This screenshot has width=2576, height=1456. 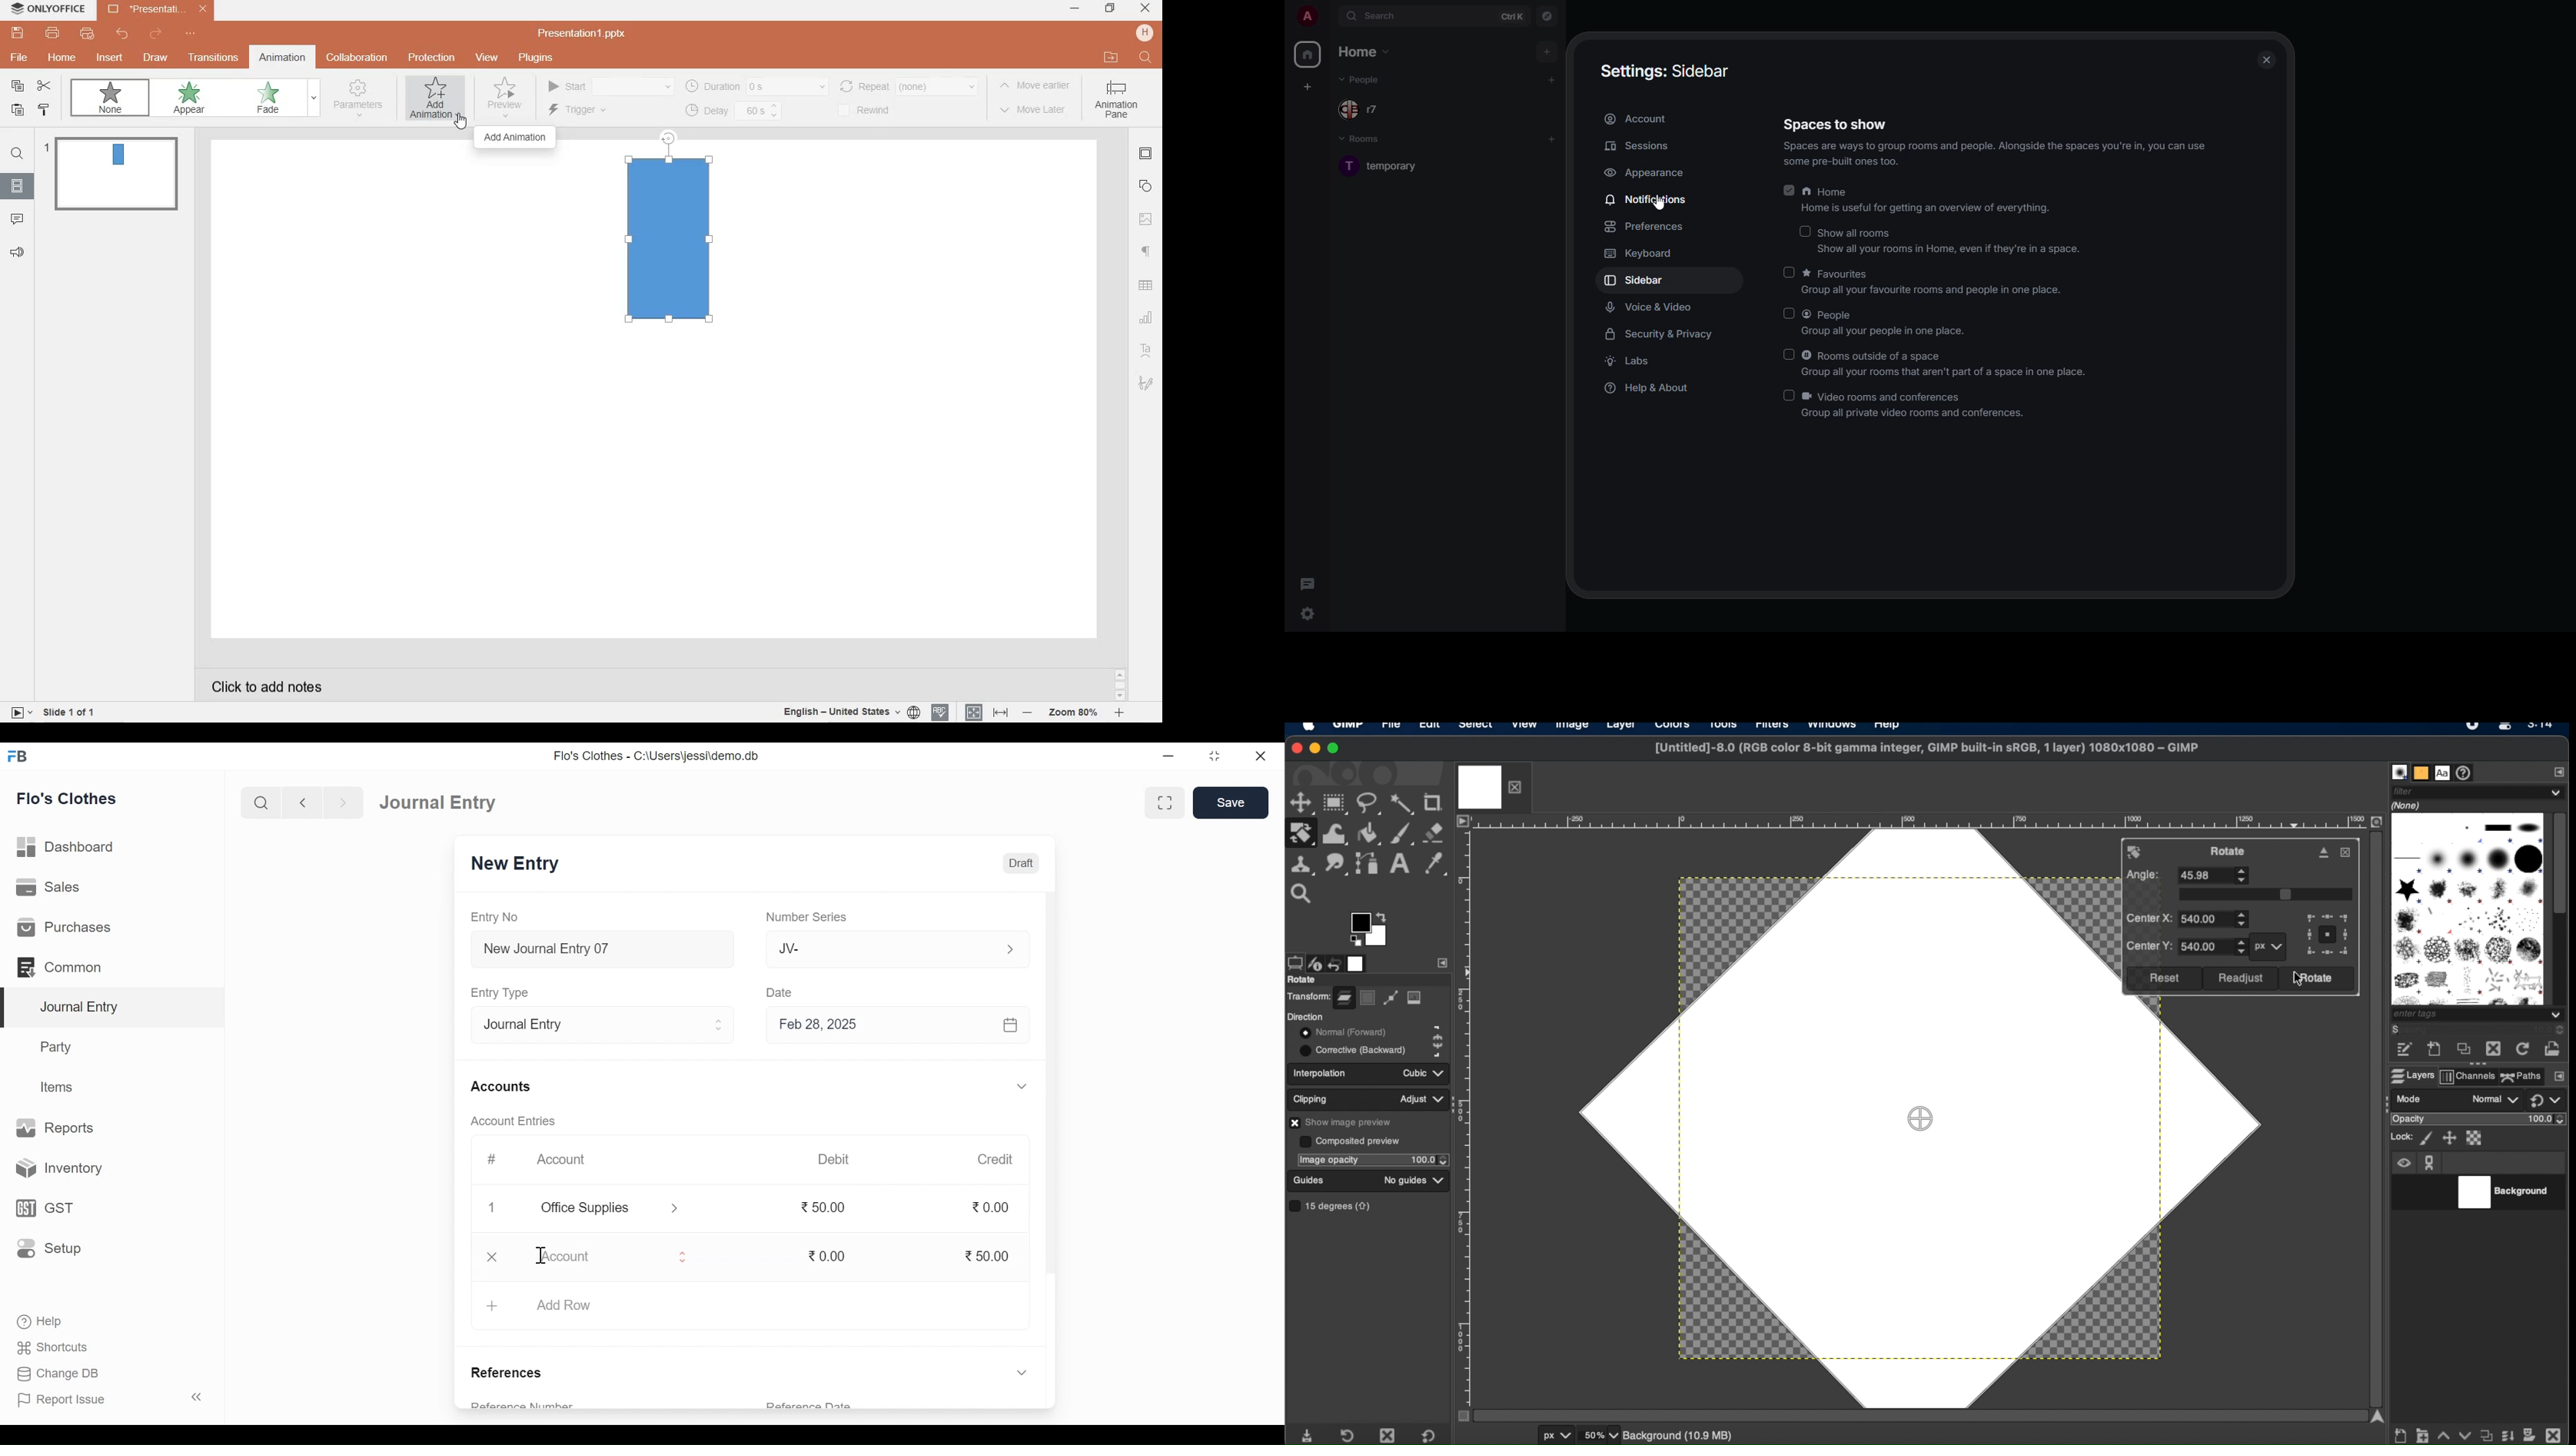 What do you see at coordinates (1107, 8) in the screenshot?
I see `RESTORE` at bounding box center [1107, 8].